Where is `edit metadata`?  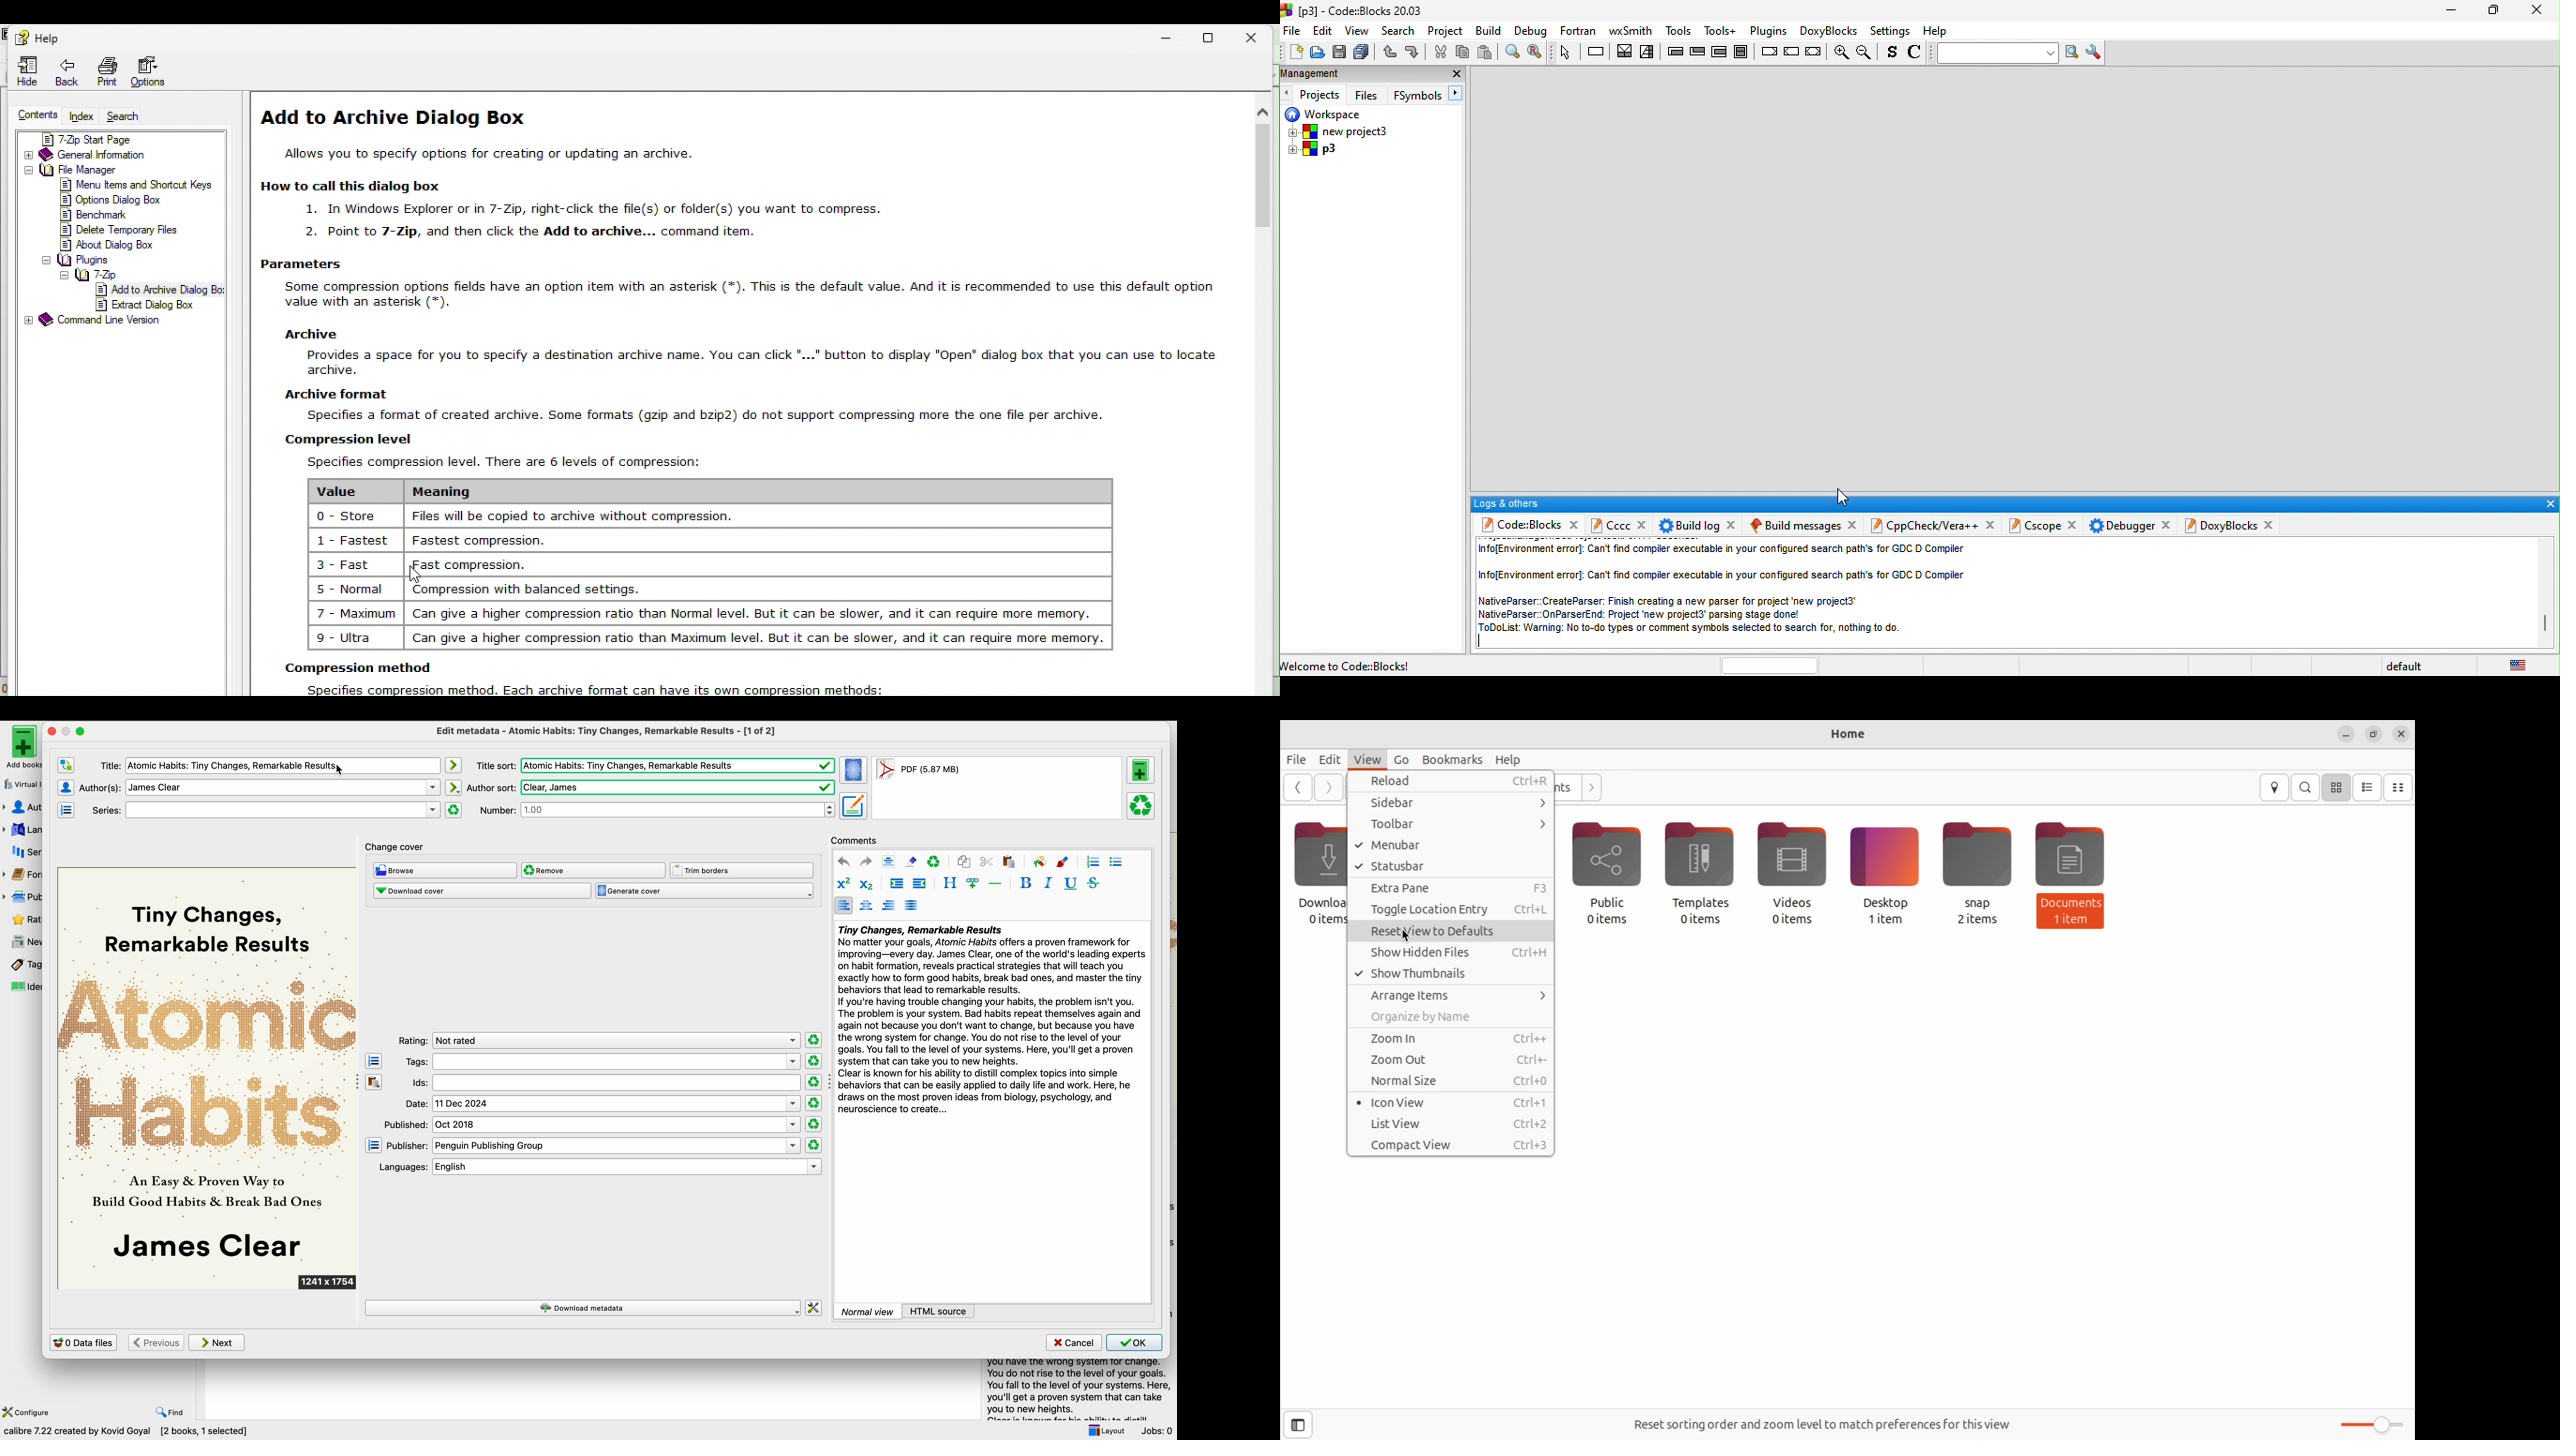 edit metadata is located at coordinates (605, 731).